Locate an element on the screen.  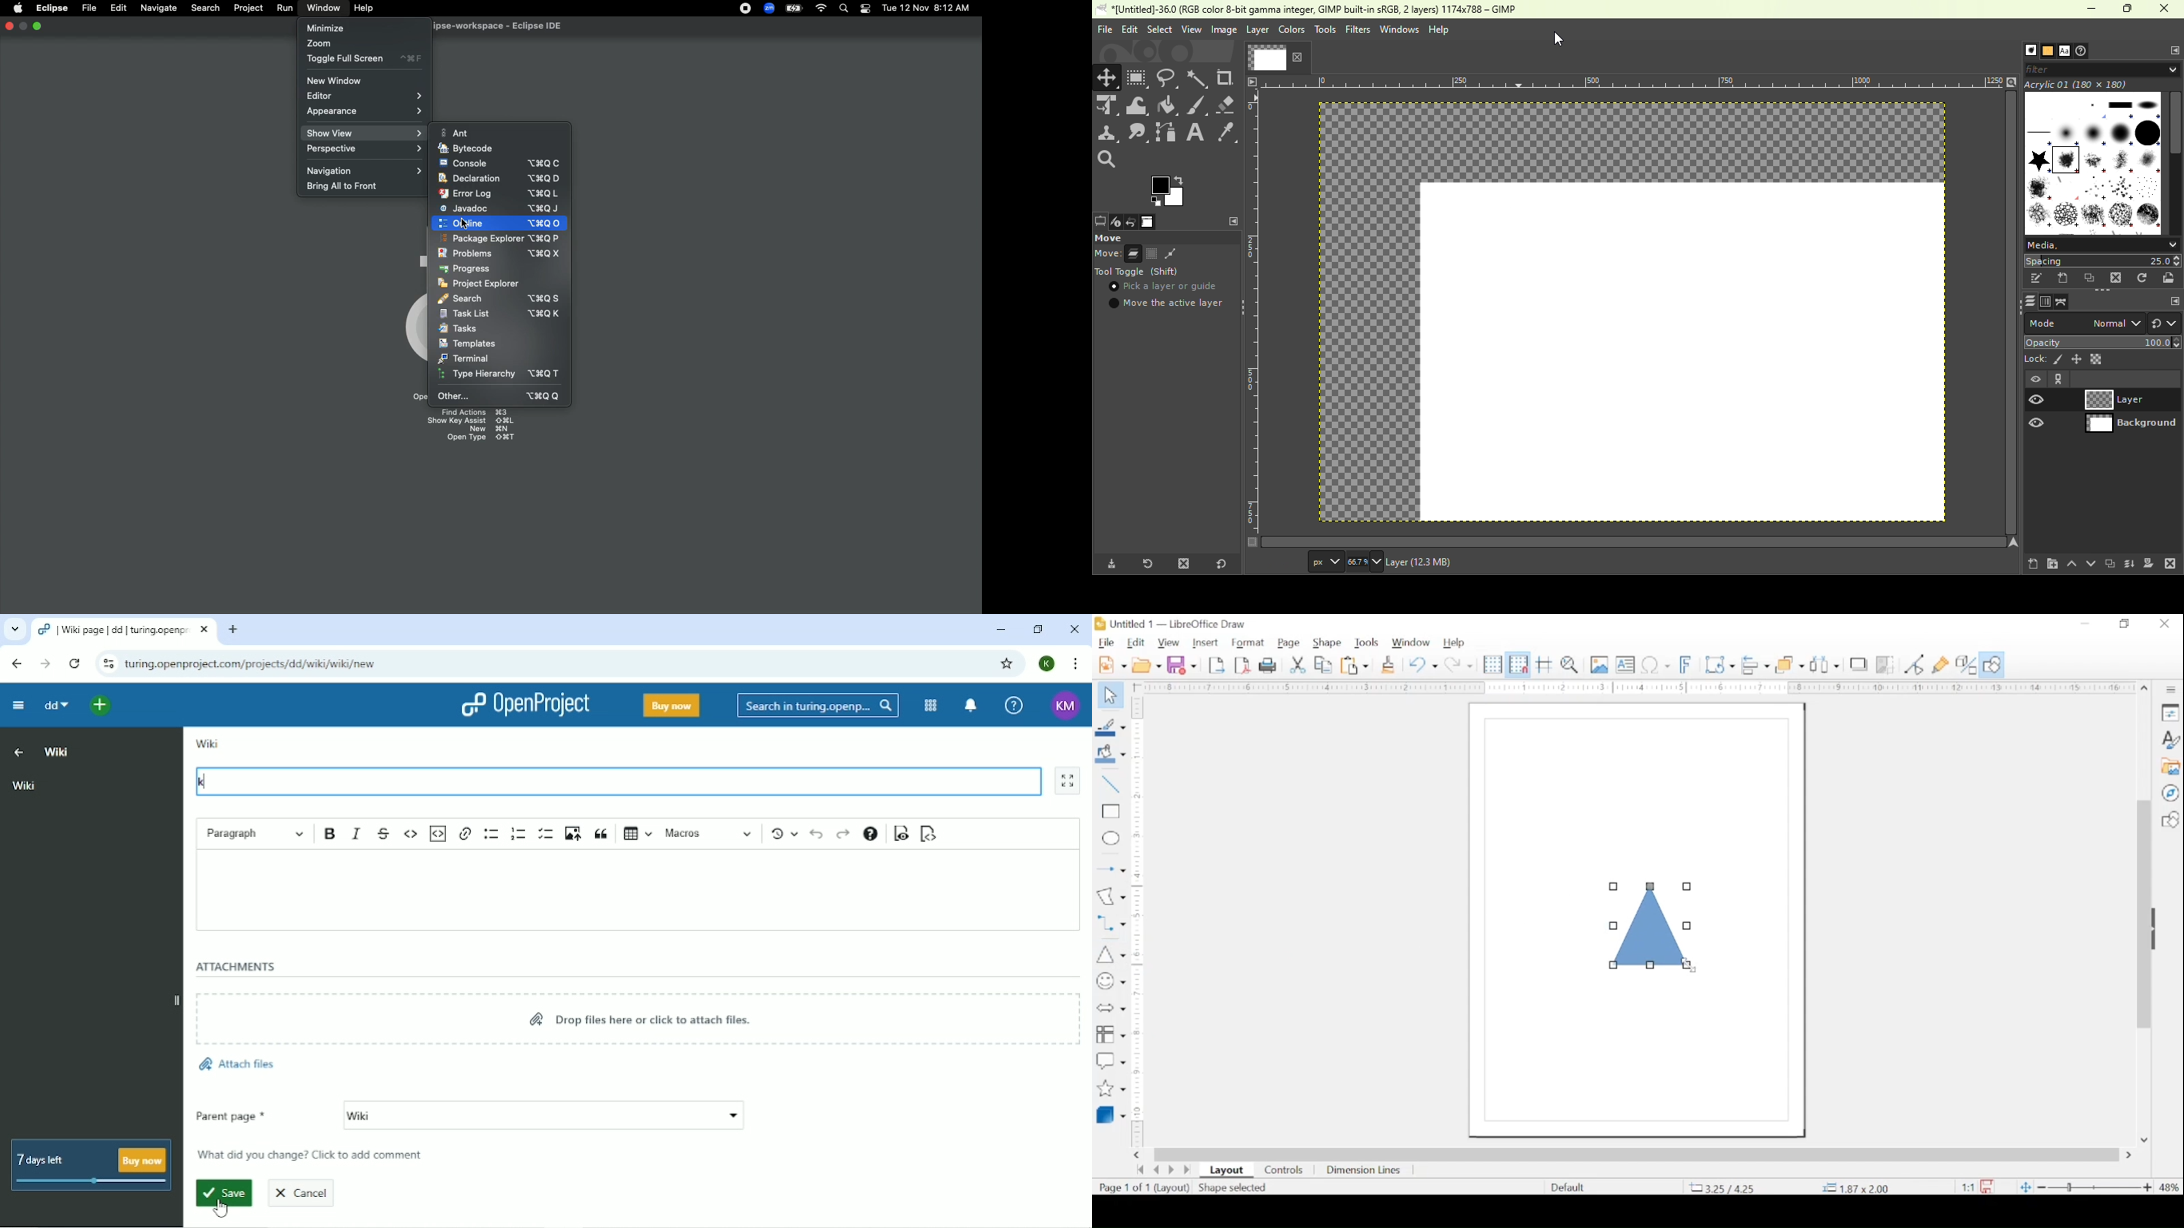
Bring all to front is located at coordinates (346, 188).